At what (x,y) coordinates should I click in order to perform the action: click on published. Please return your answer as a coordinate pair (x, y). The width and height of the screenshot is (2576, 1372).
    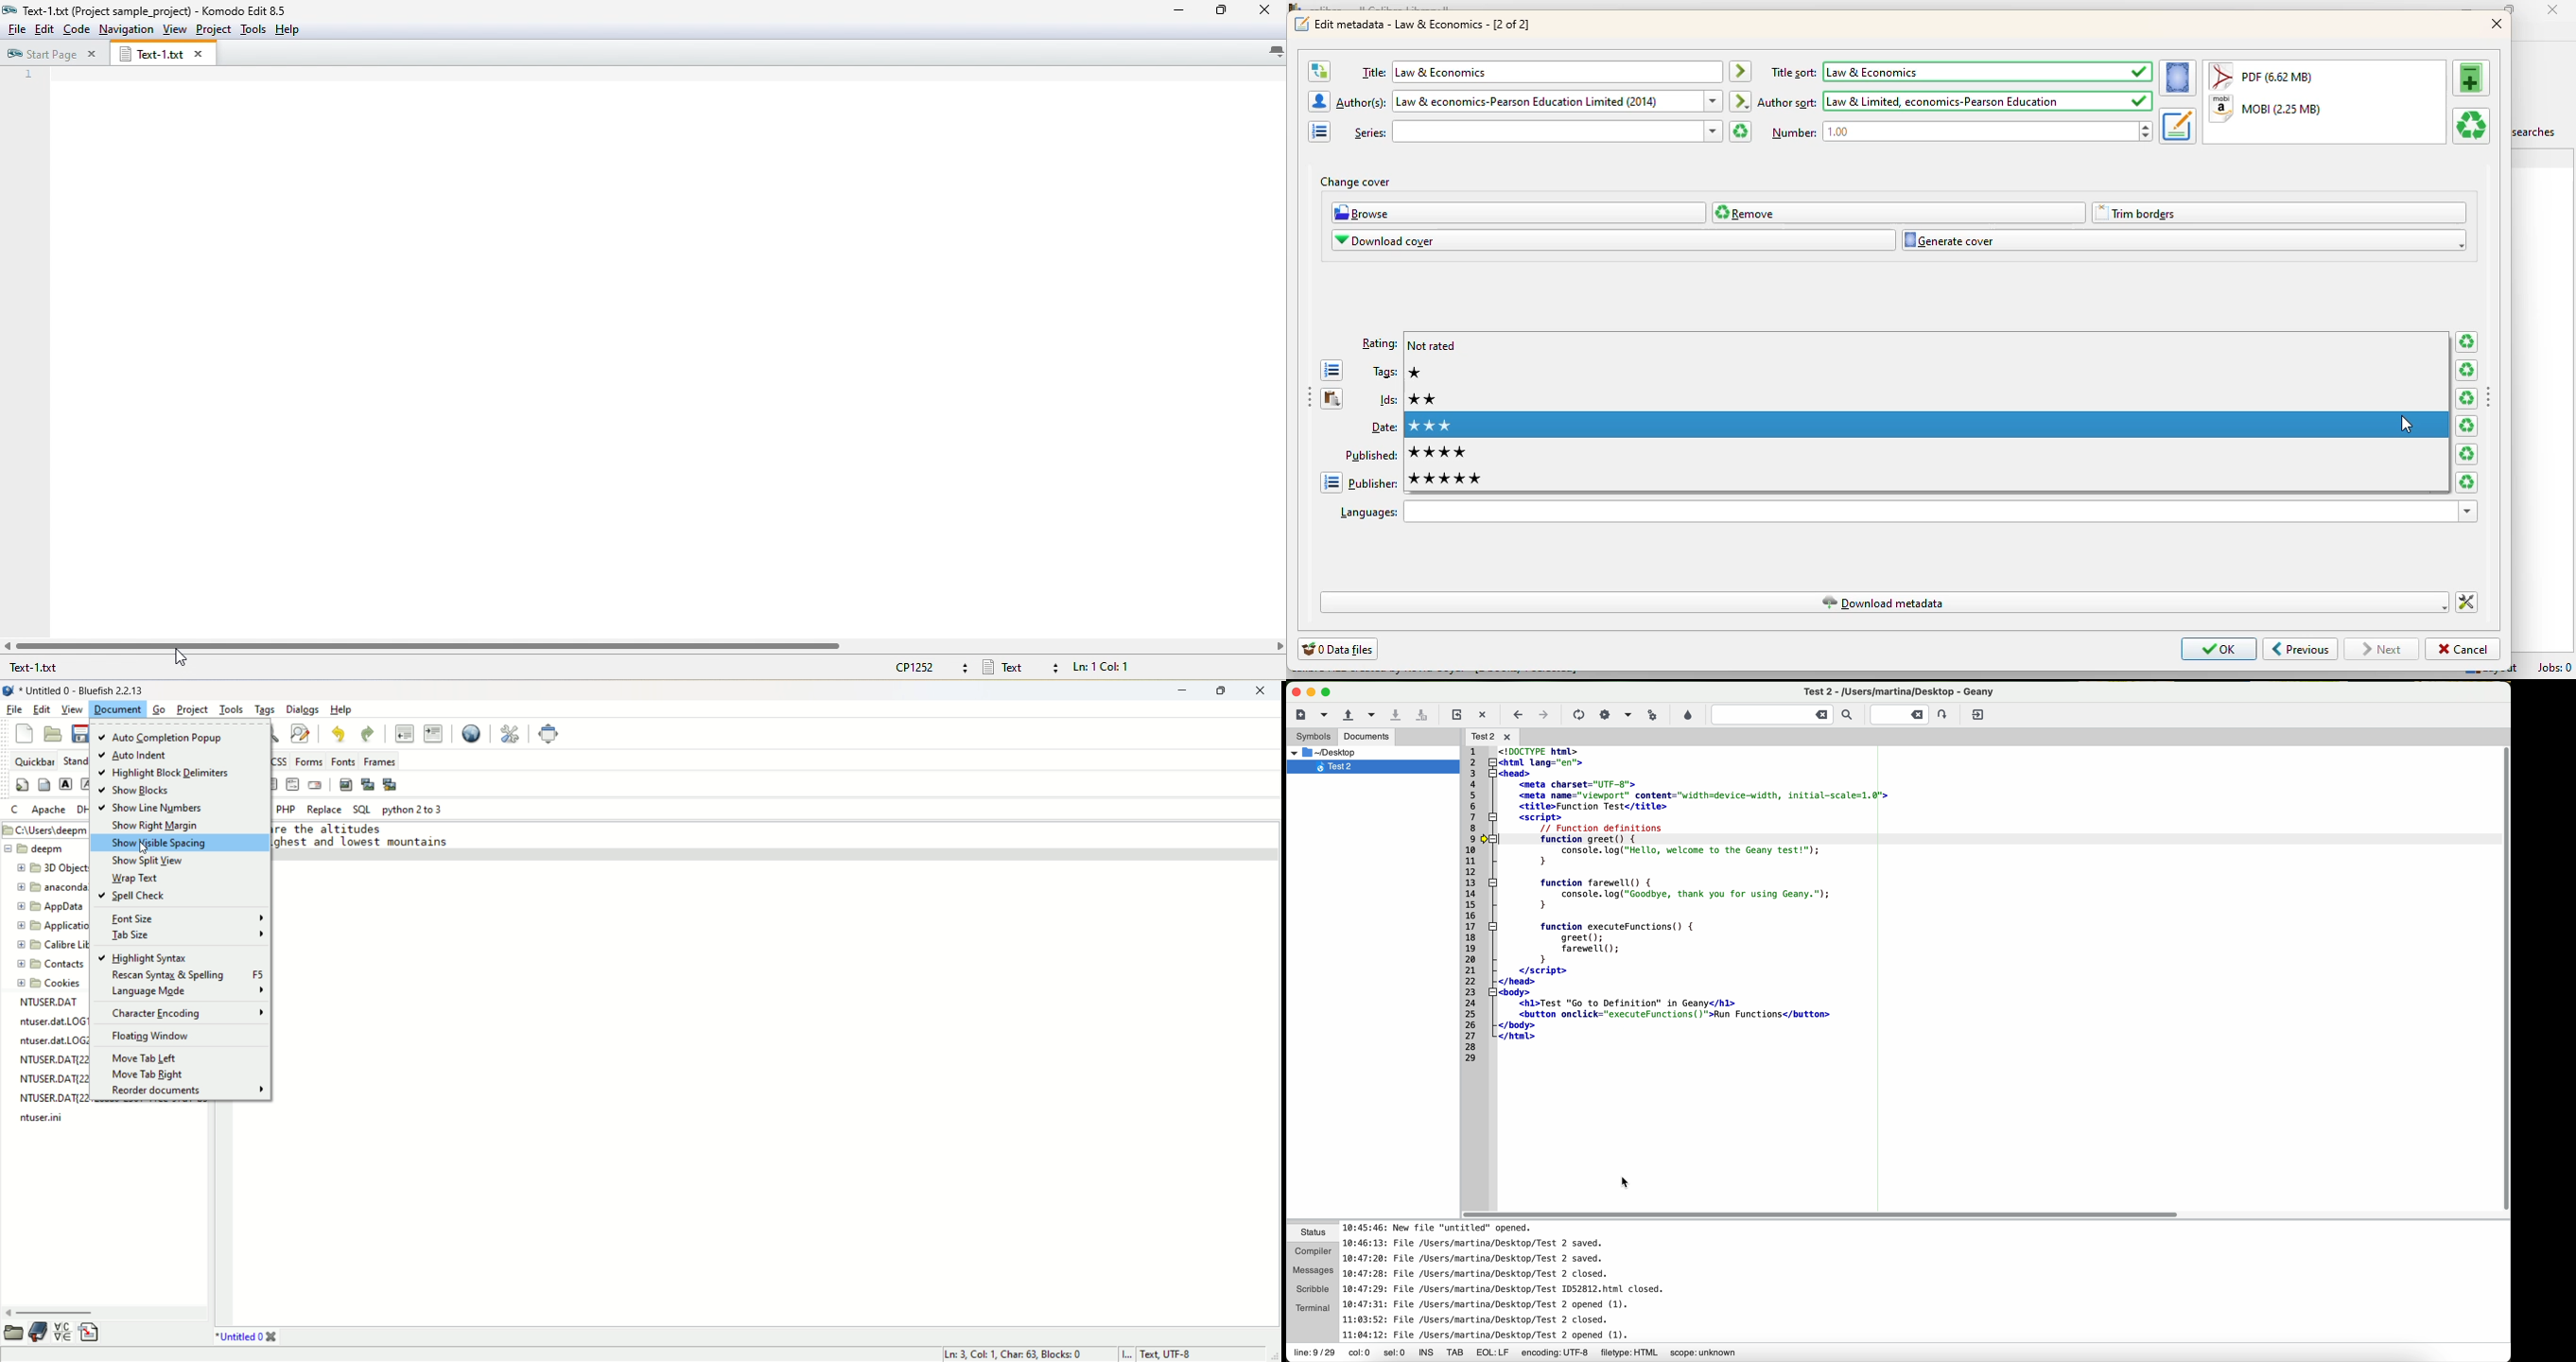
    Looking at the image, I should click on (1370, 455).